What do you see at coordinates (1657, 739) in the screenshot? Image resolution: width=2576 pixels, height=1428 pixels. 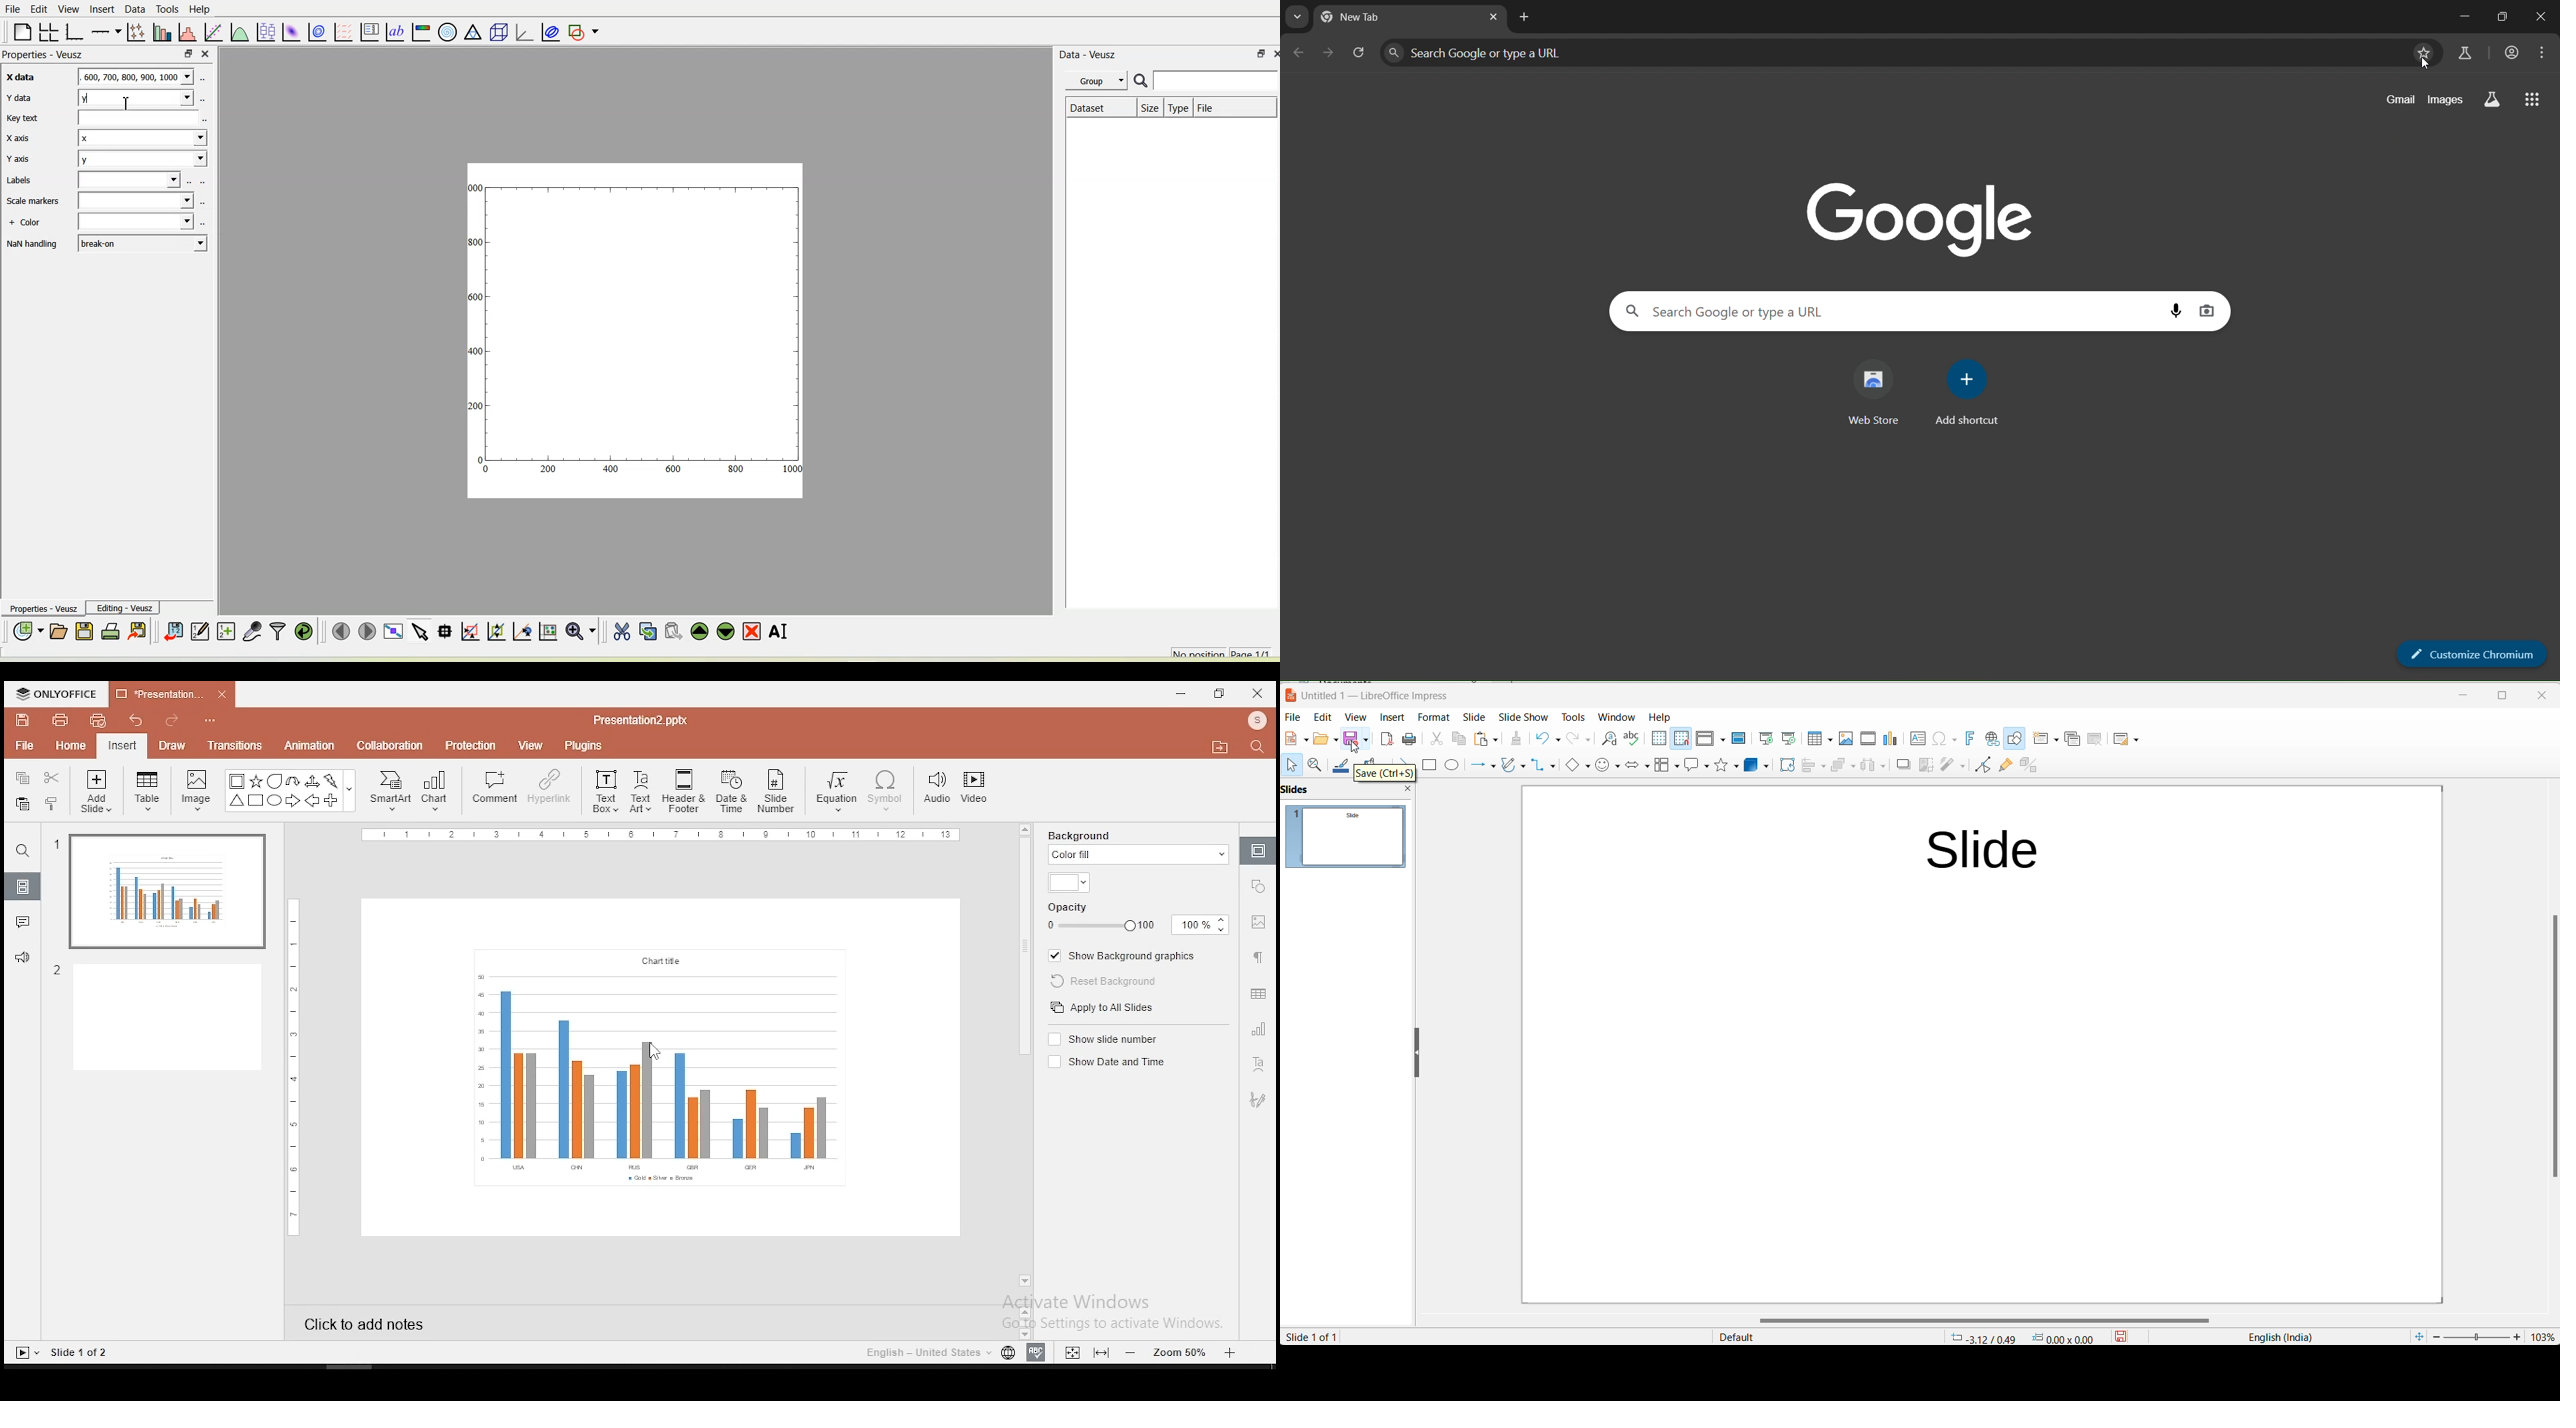 I see `Display grid` at bounding box center [1657, 739].